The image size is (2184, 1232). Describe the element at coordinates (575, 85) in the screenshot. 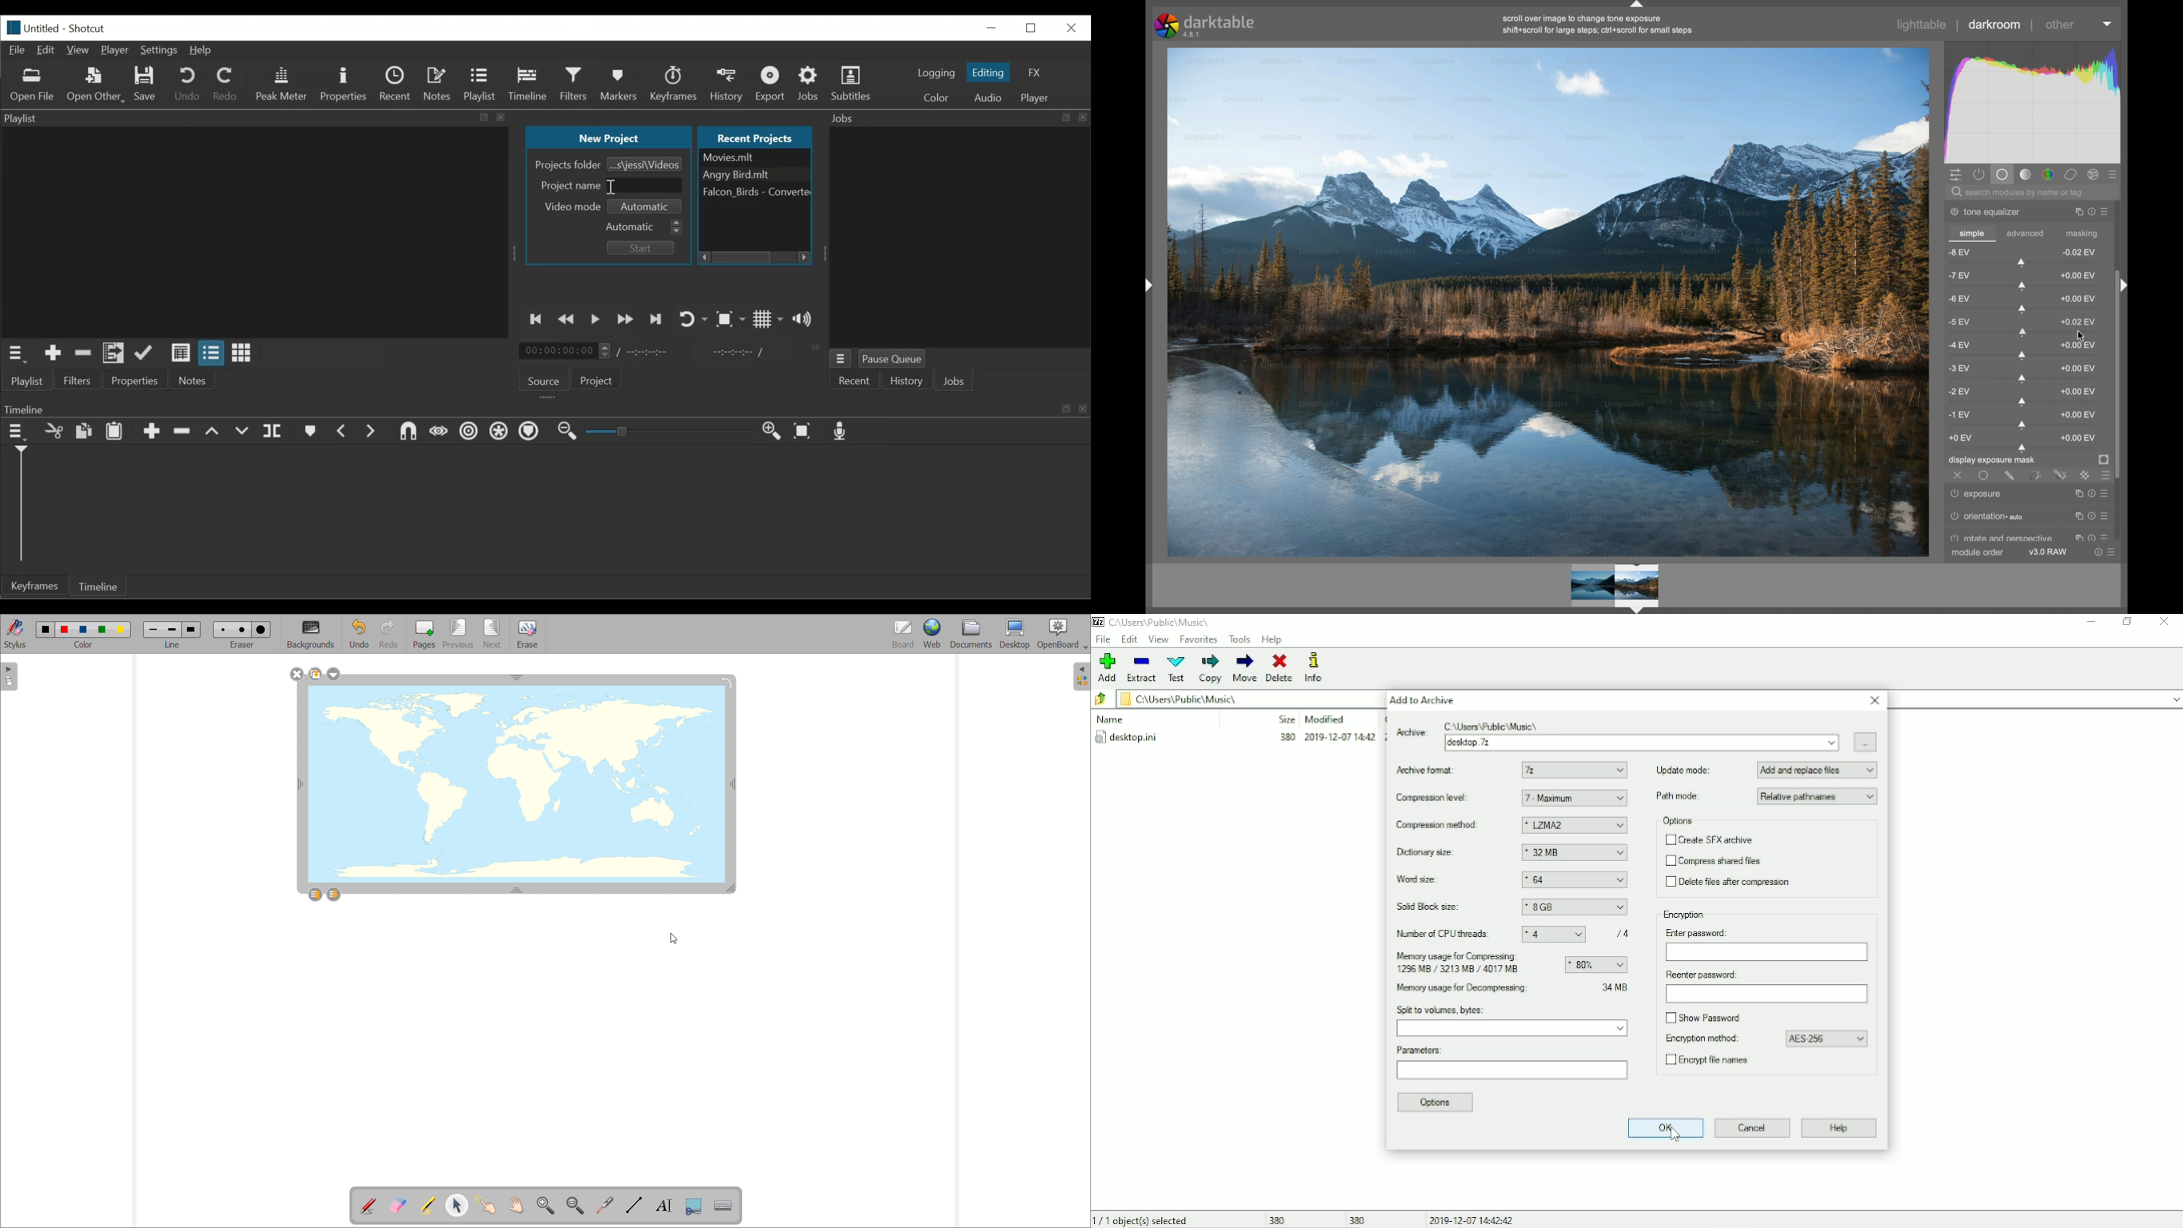

I see `Filters` at that location.